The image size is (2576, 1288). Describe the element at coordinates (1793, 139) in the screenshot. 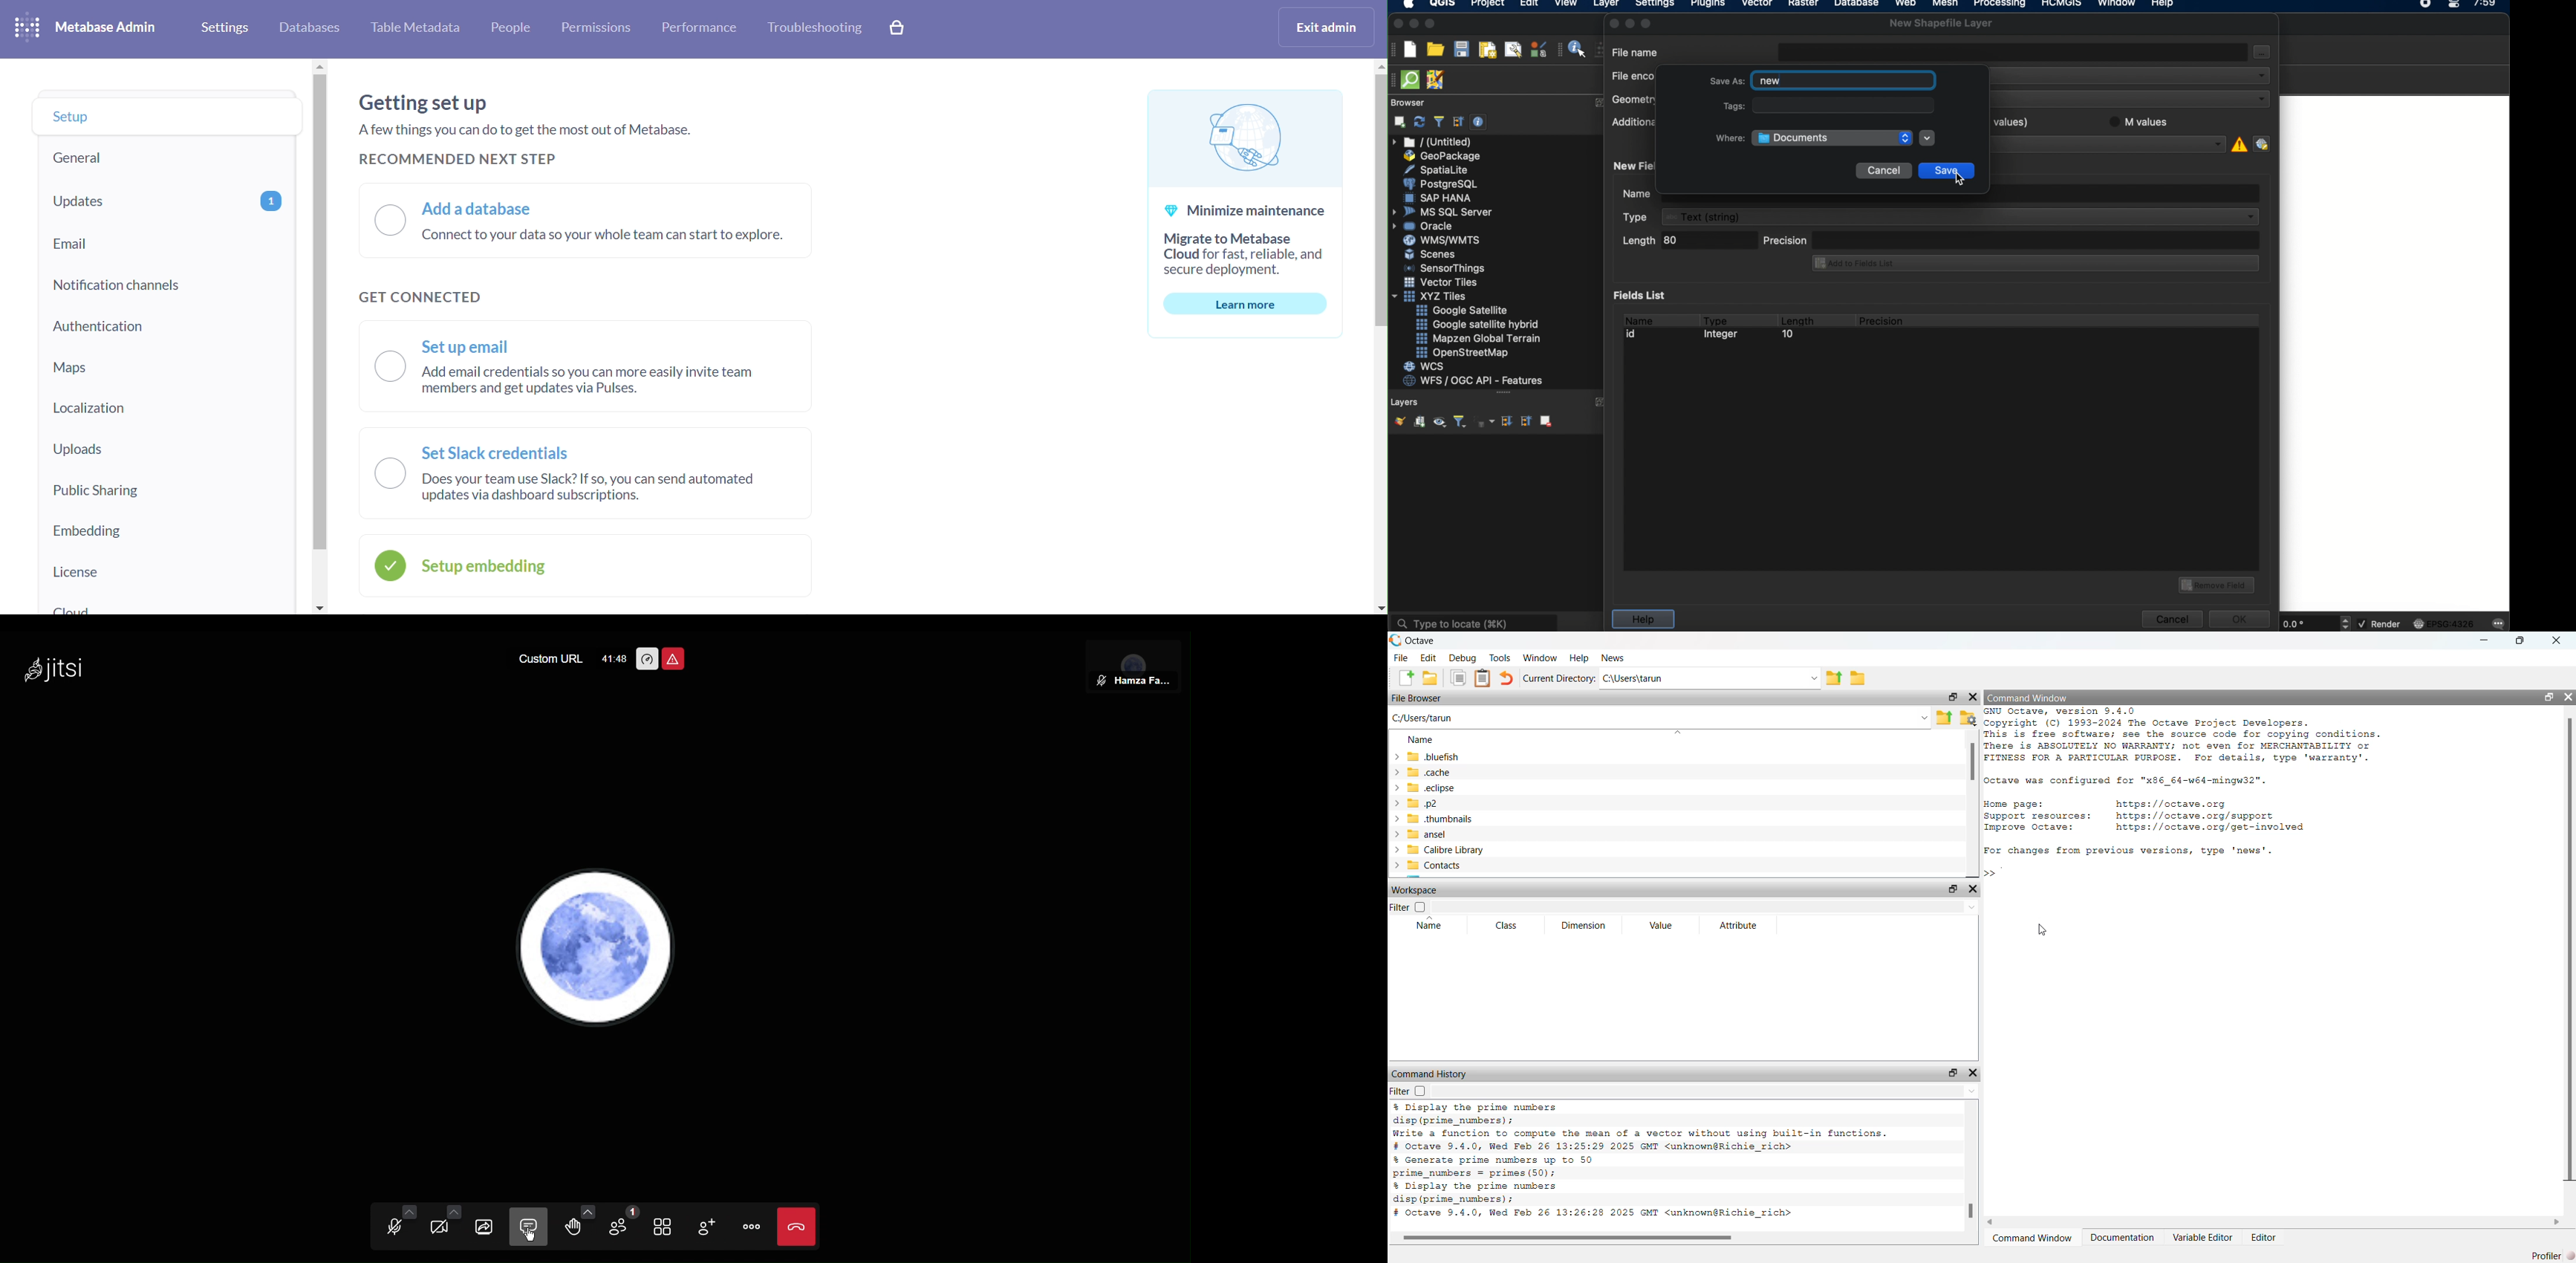

I see `documents` at that location.